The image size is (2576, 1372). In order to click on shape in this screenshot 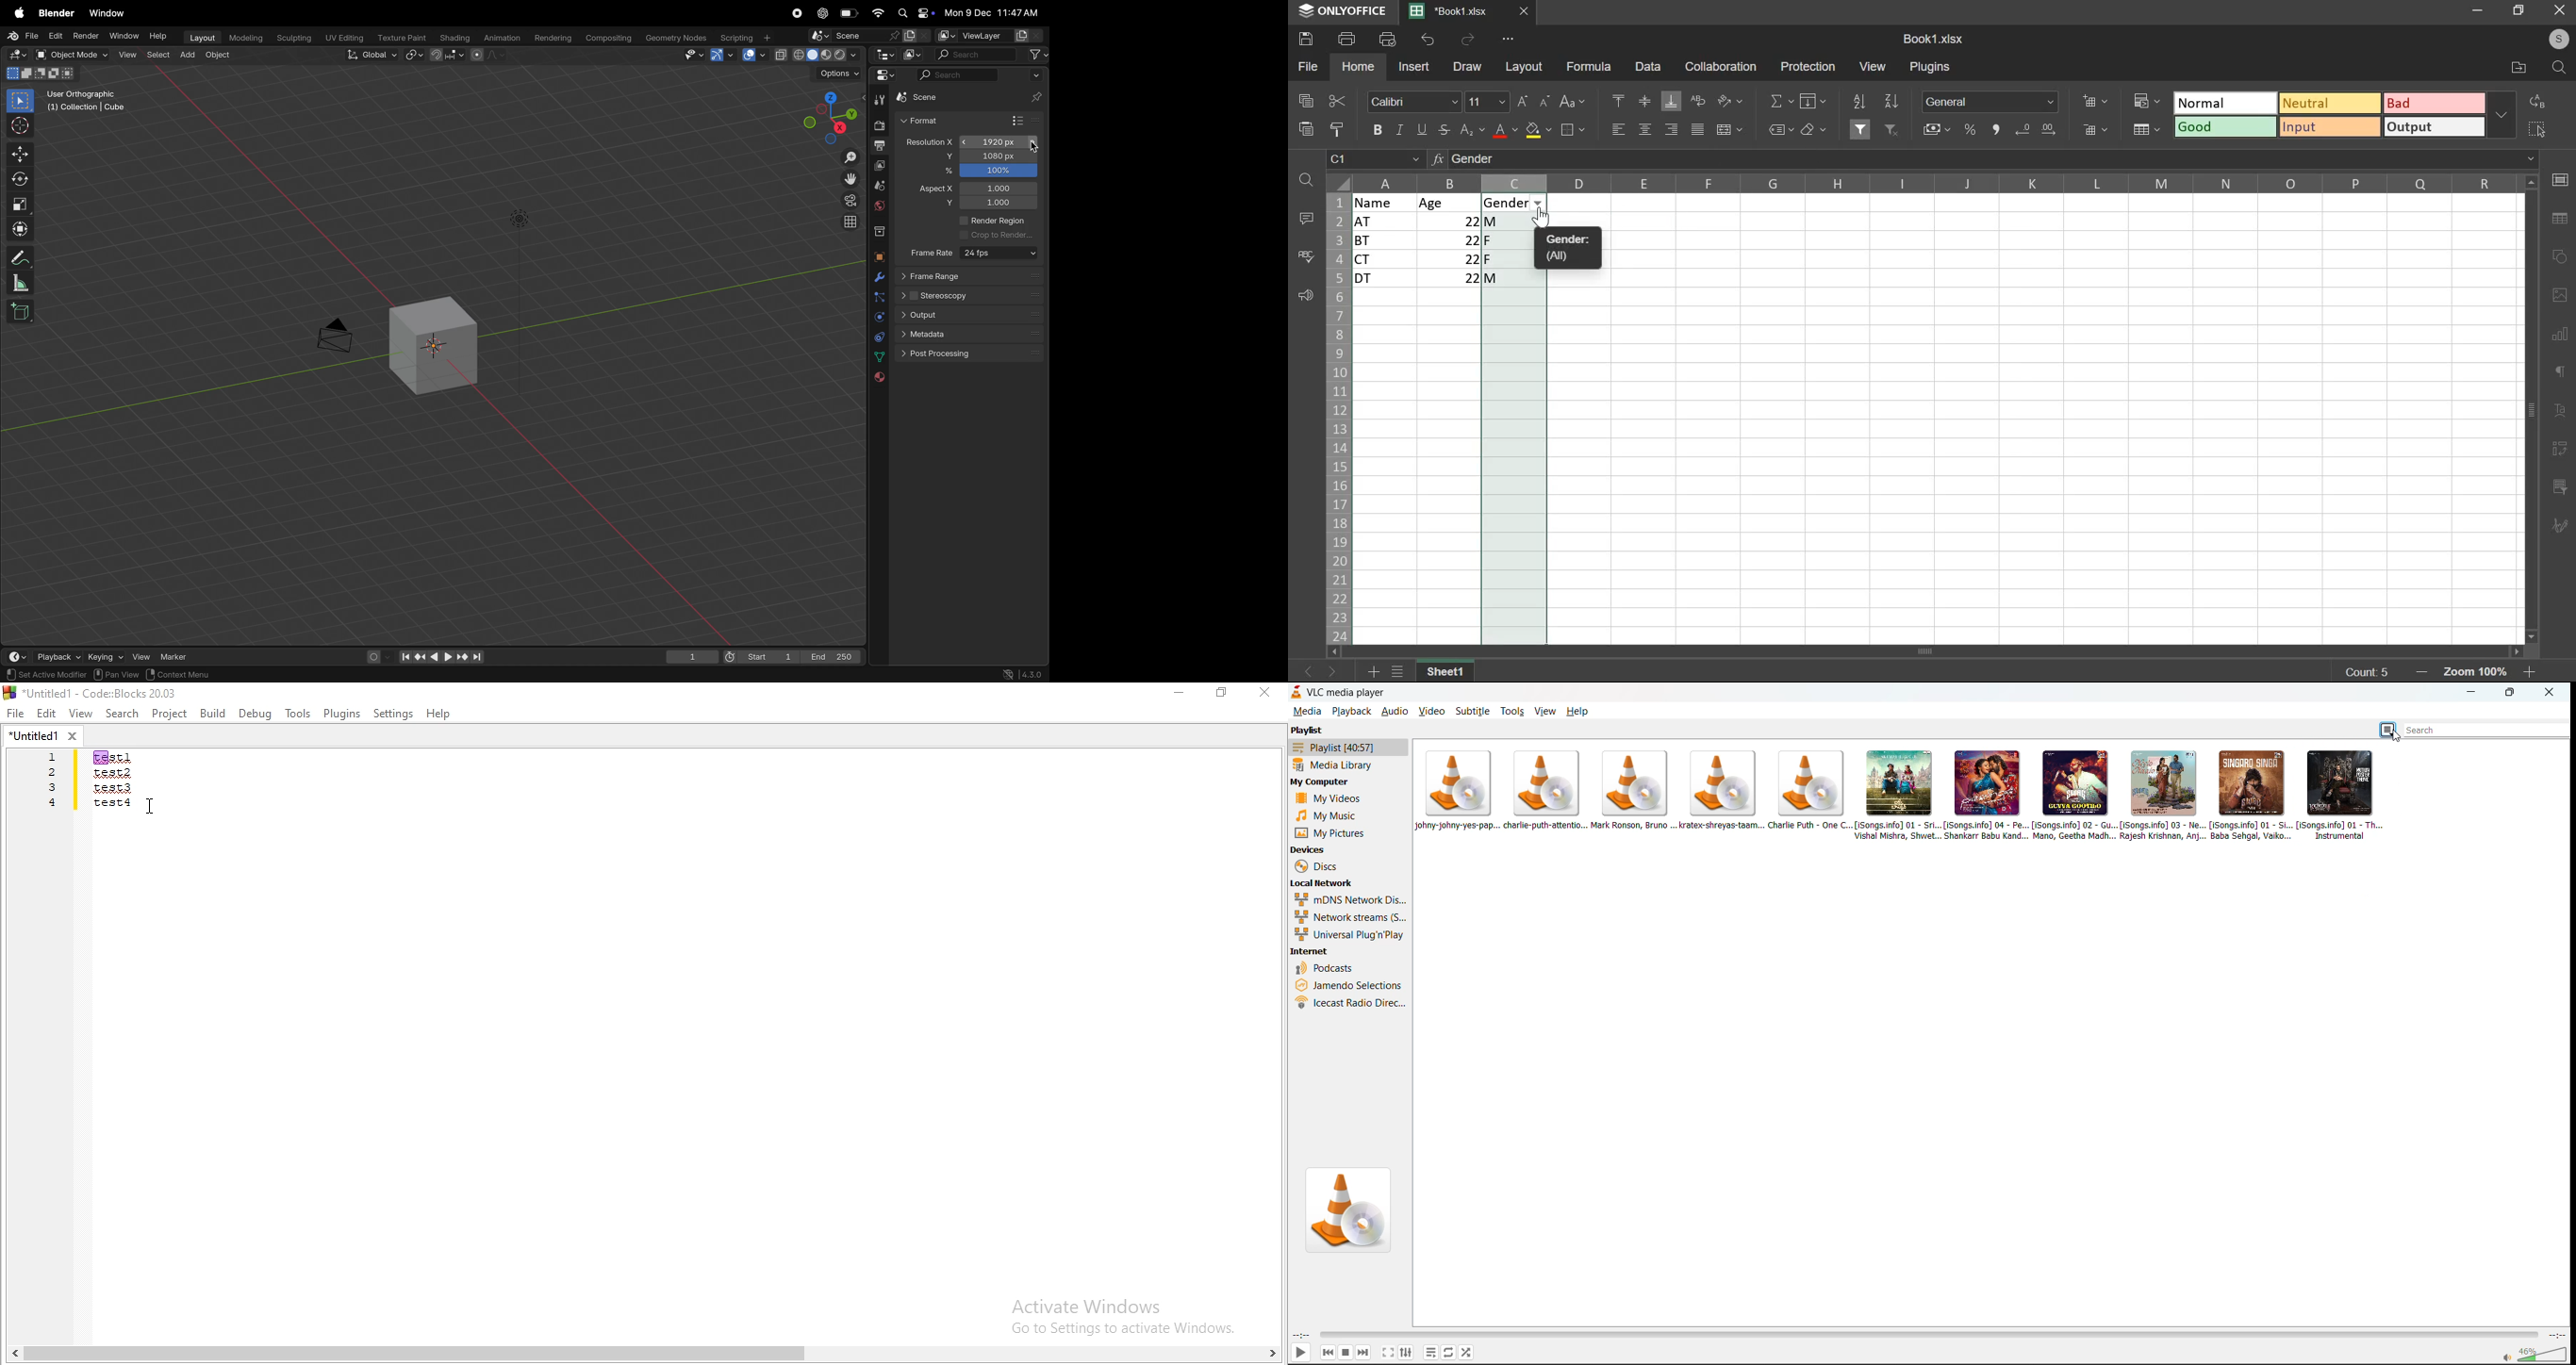, I will do `click(2557, 255)`.